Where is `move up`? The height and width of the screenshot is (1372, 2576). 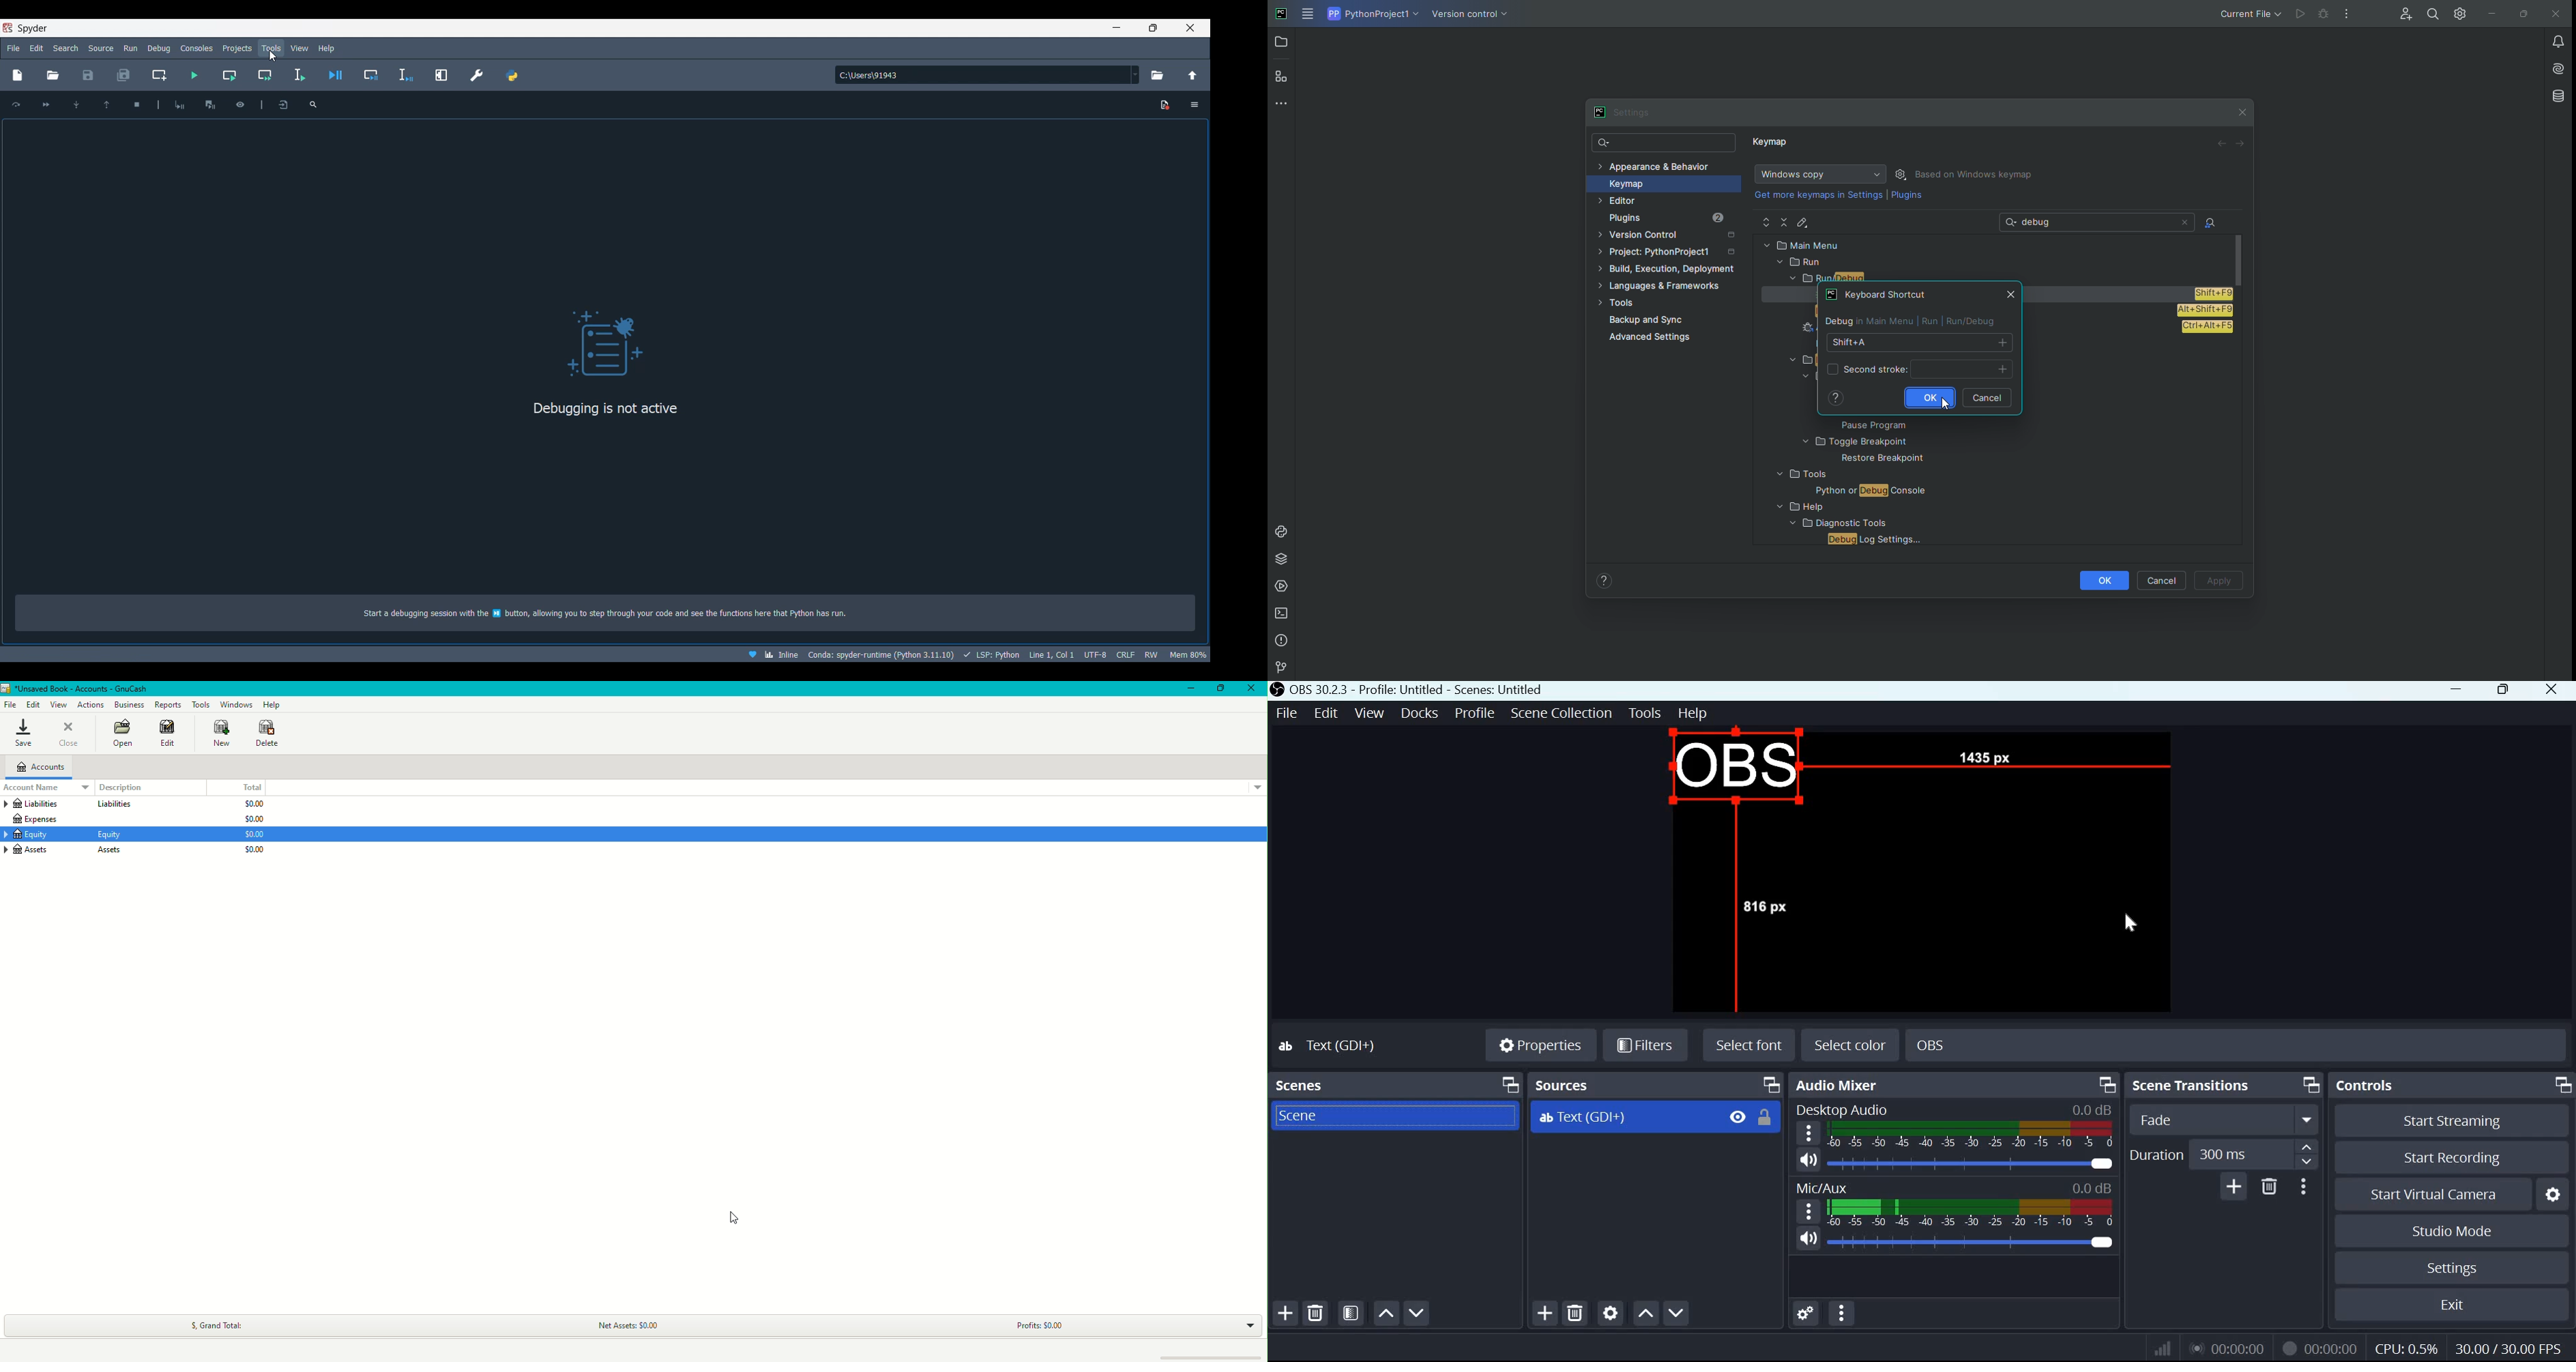 move up is located at coordinates (107, 103).